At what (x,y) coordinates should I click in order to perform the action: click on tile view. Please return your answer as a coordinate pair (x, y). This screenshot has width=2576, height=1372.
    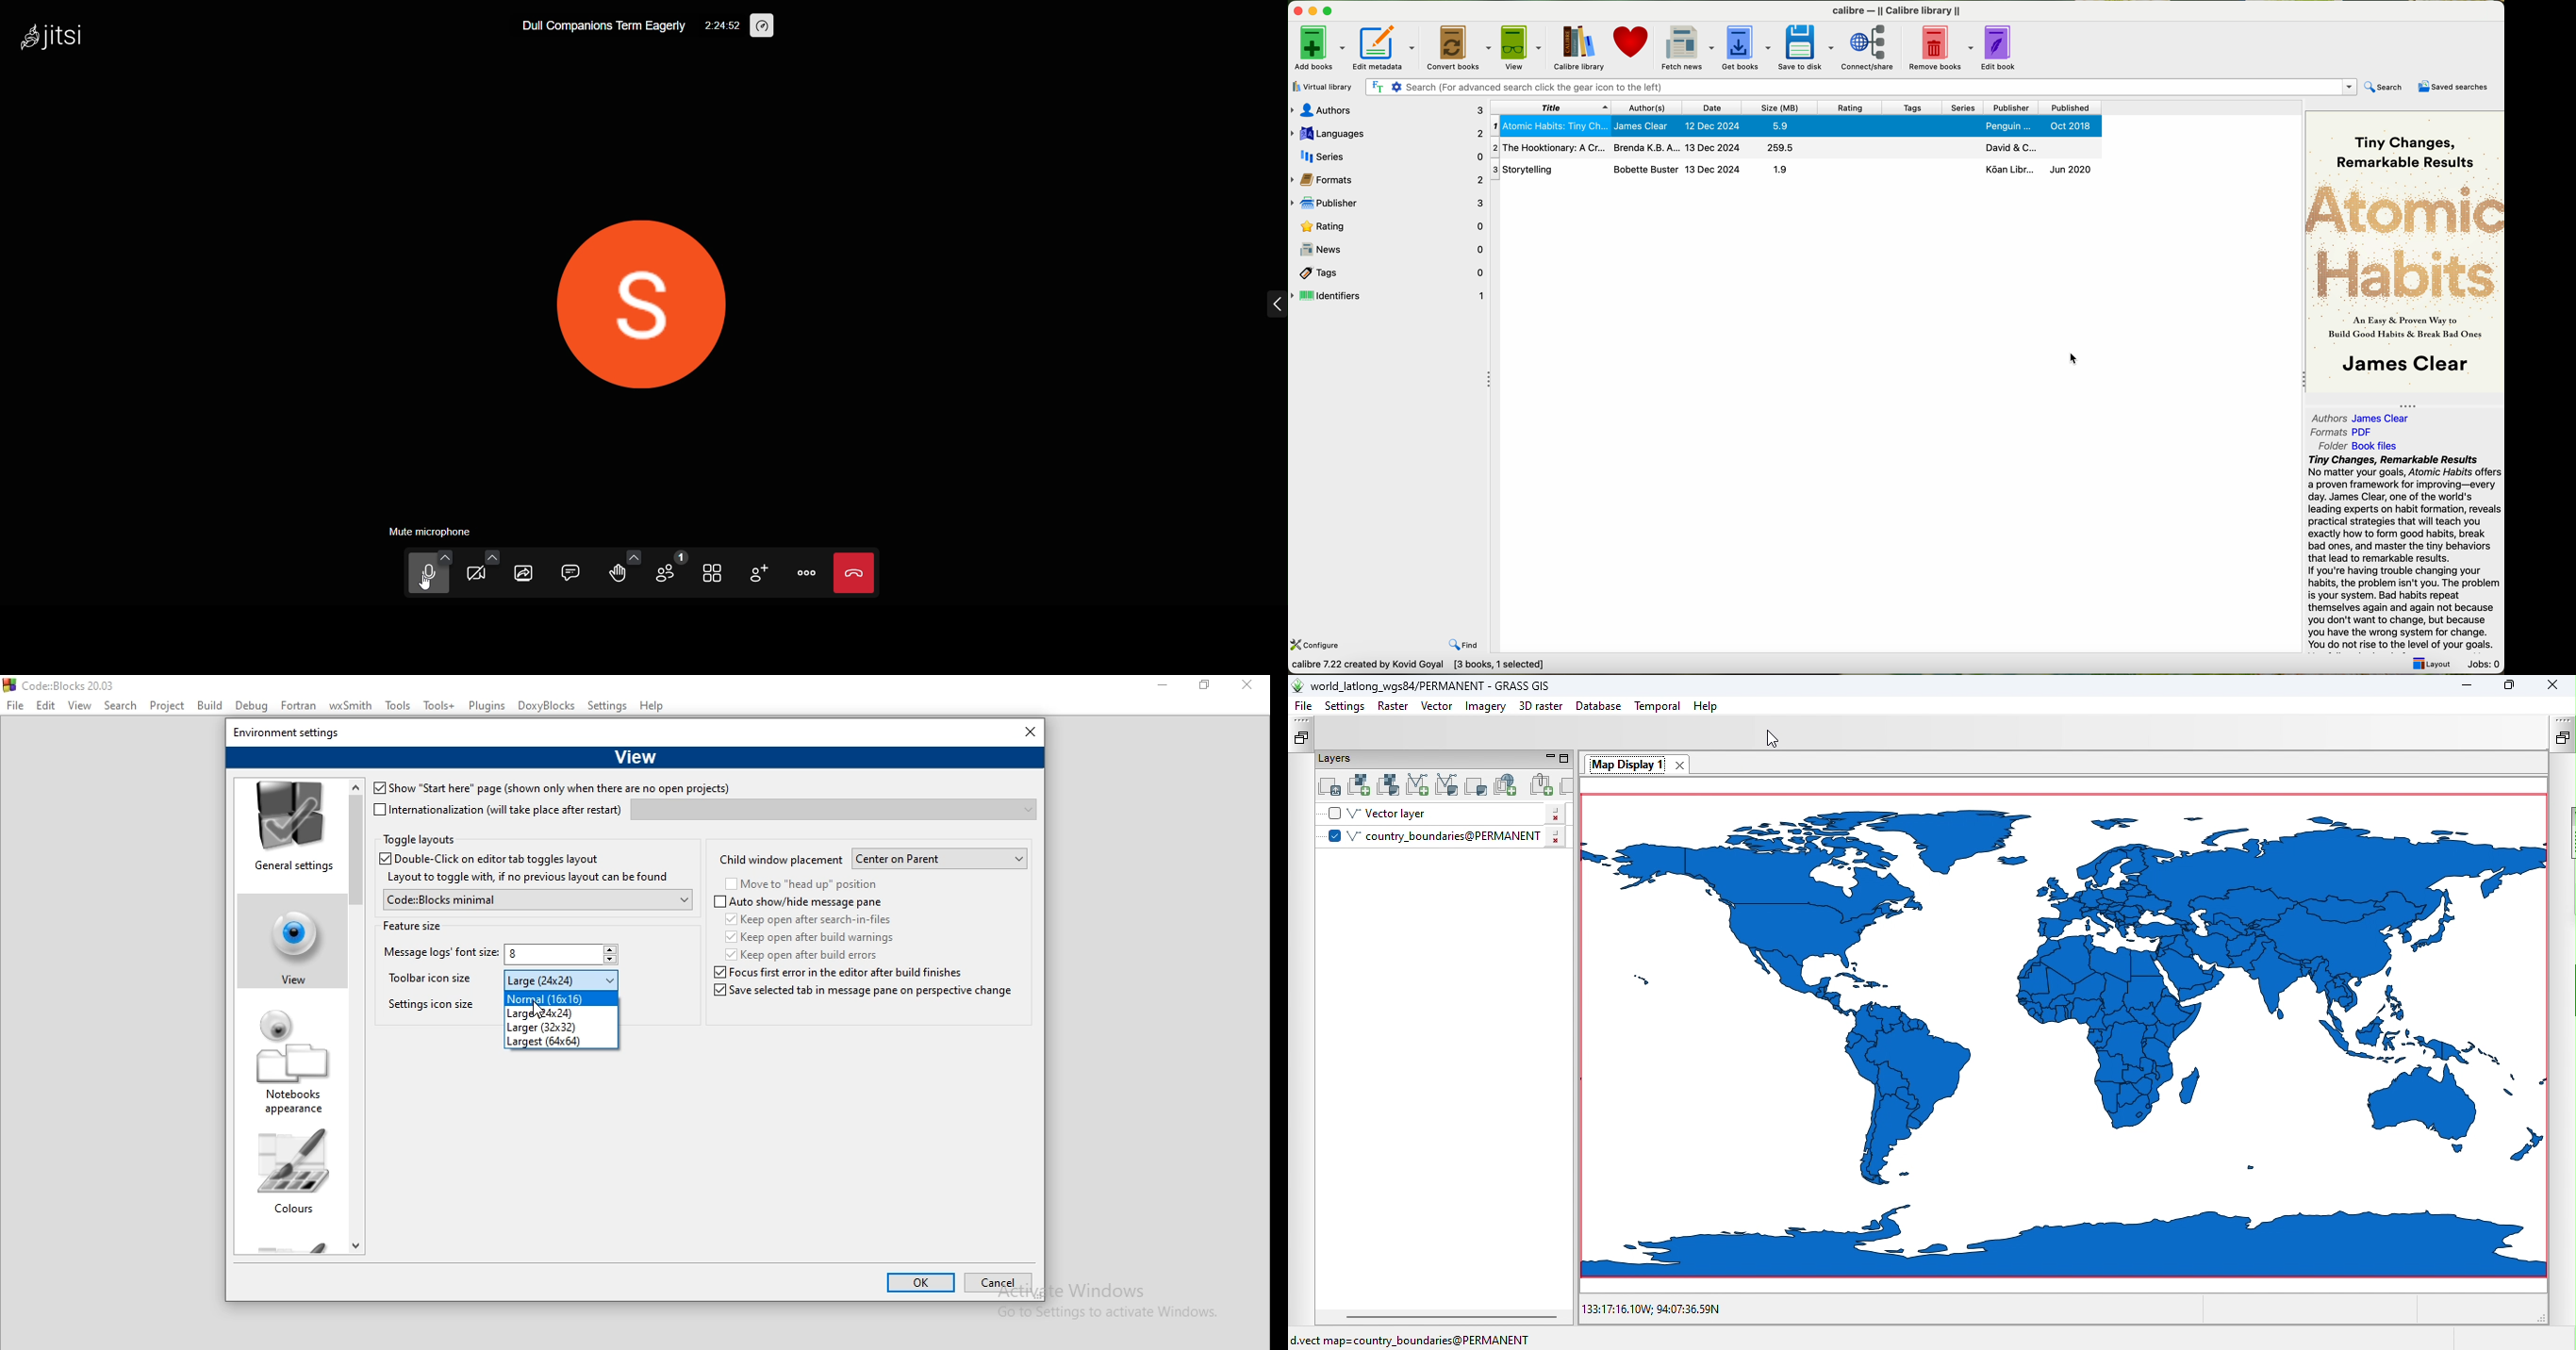
    Looking at the image, I should click on (707, 574).